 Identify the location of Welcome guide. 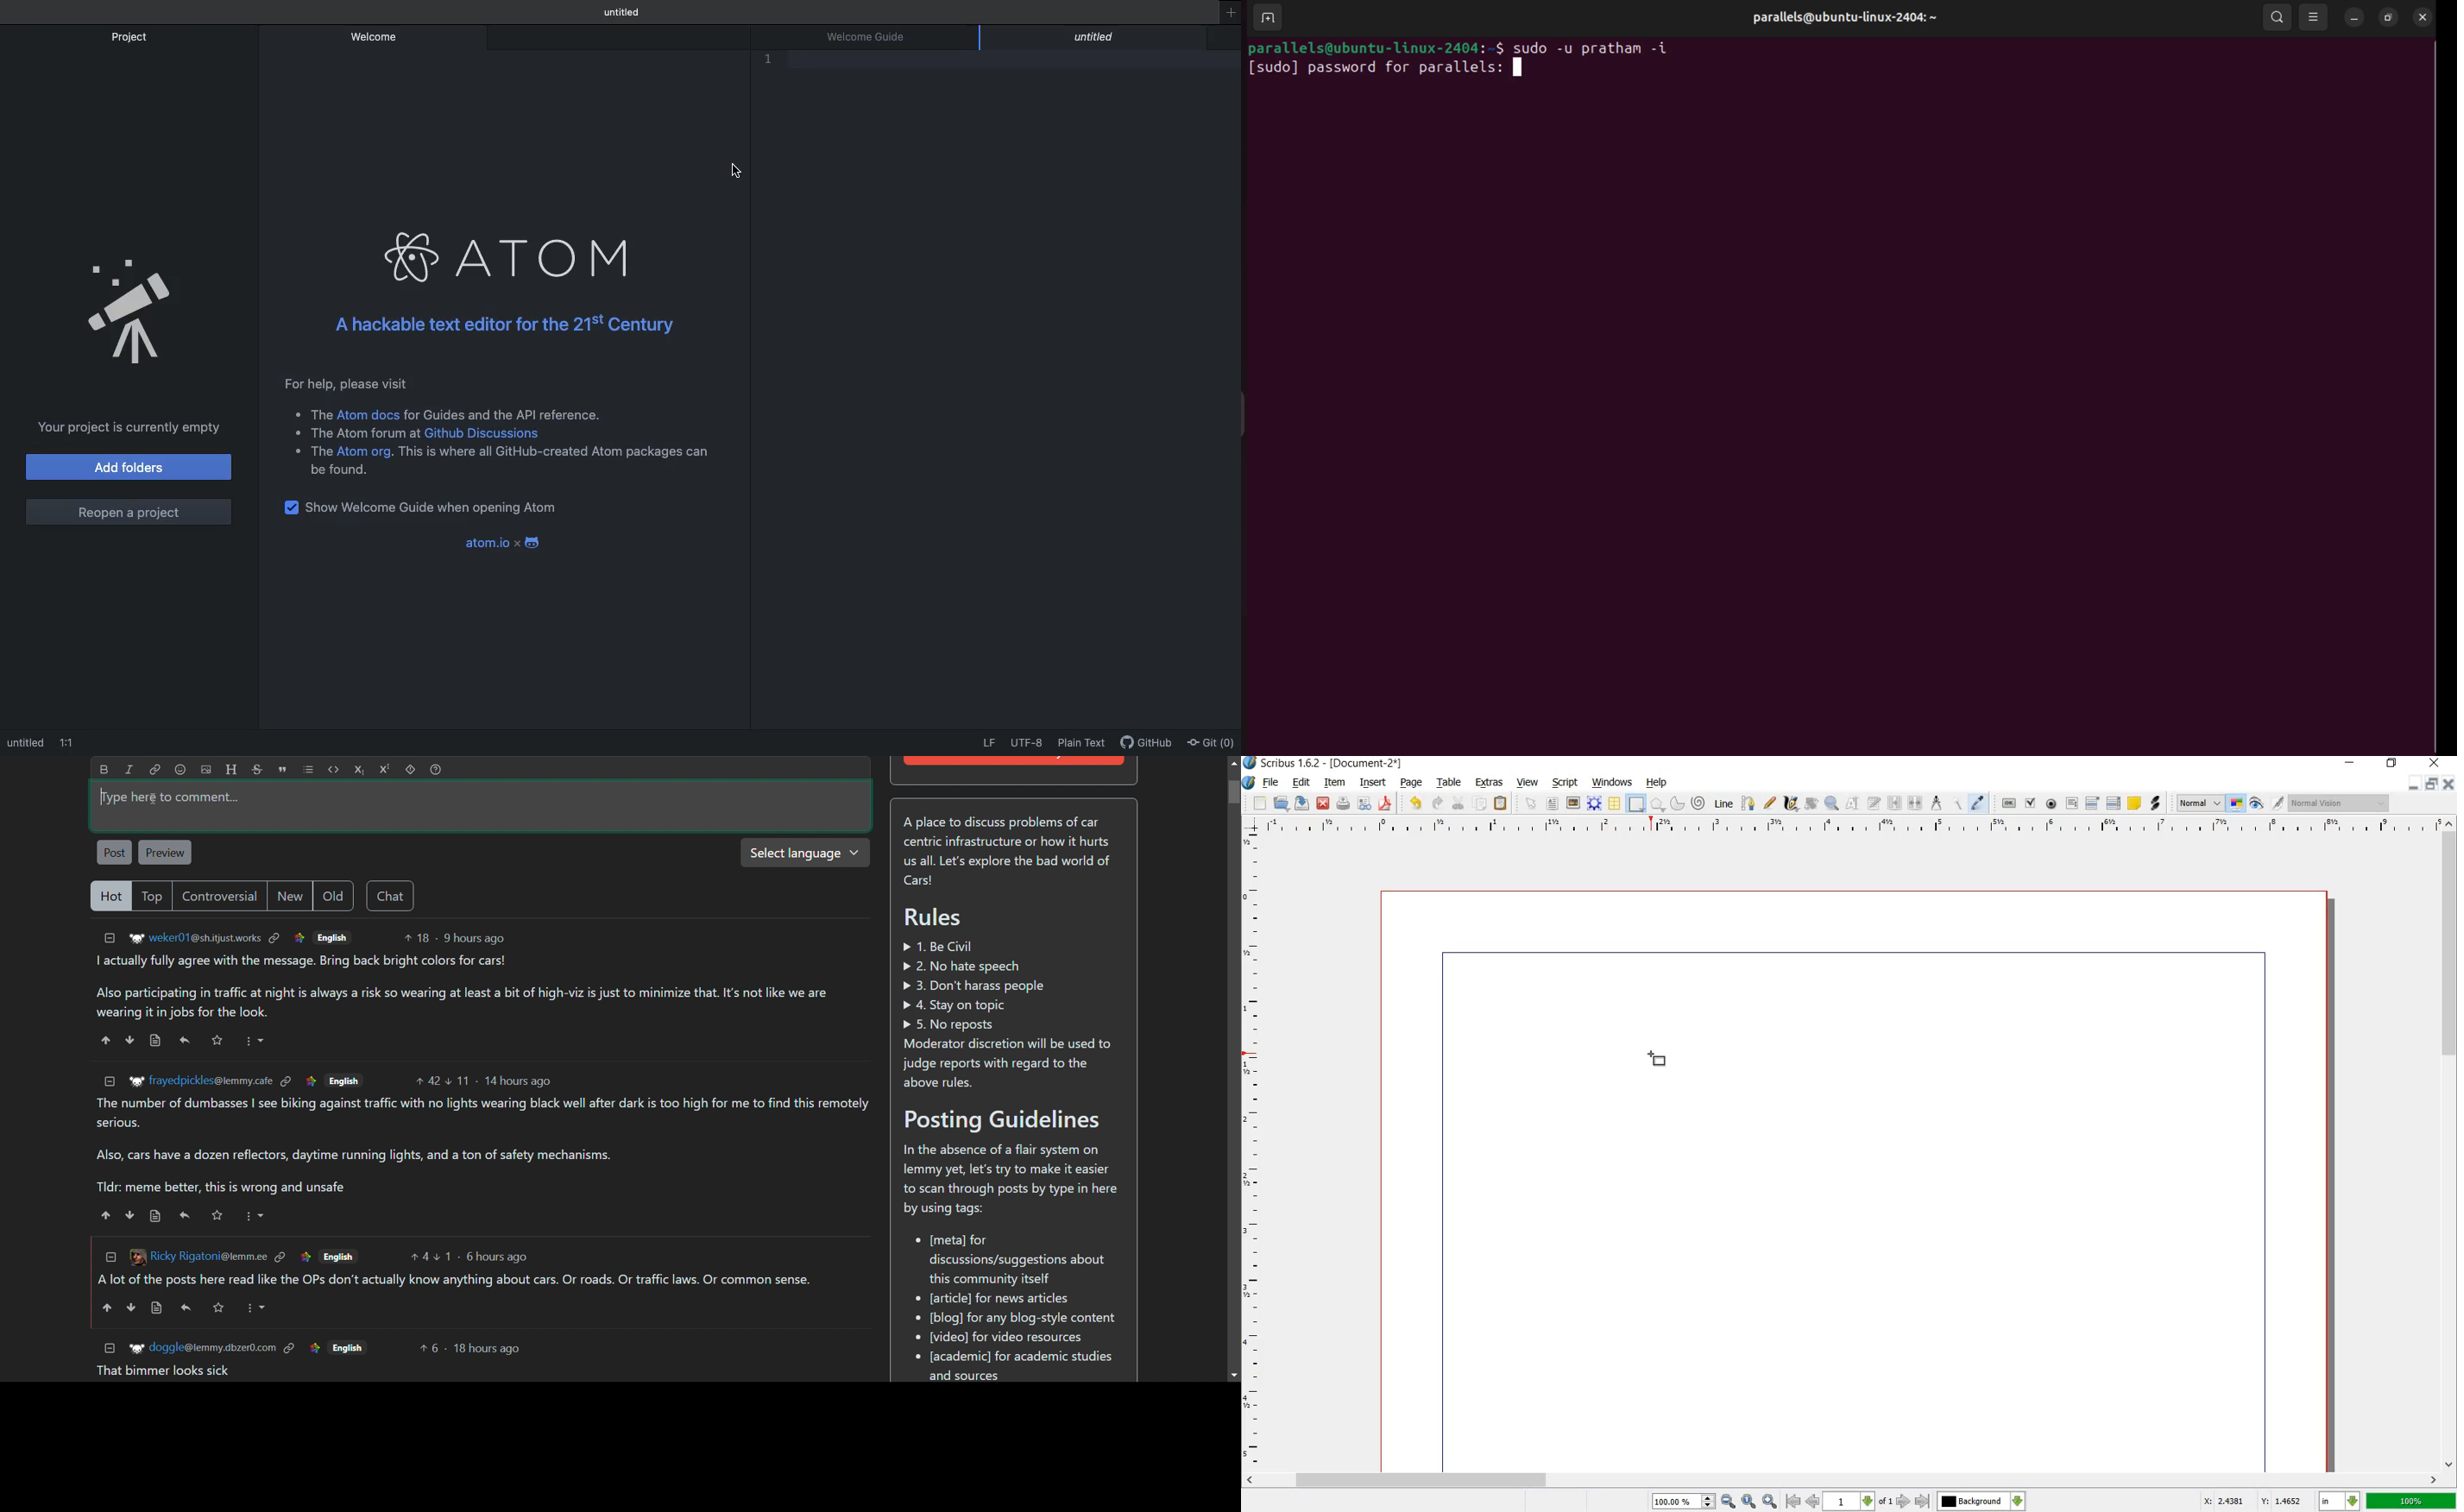
(872, 36).